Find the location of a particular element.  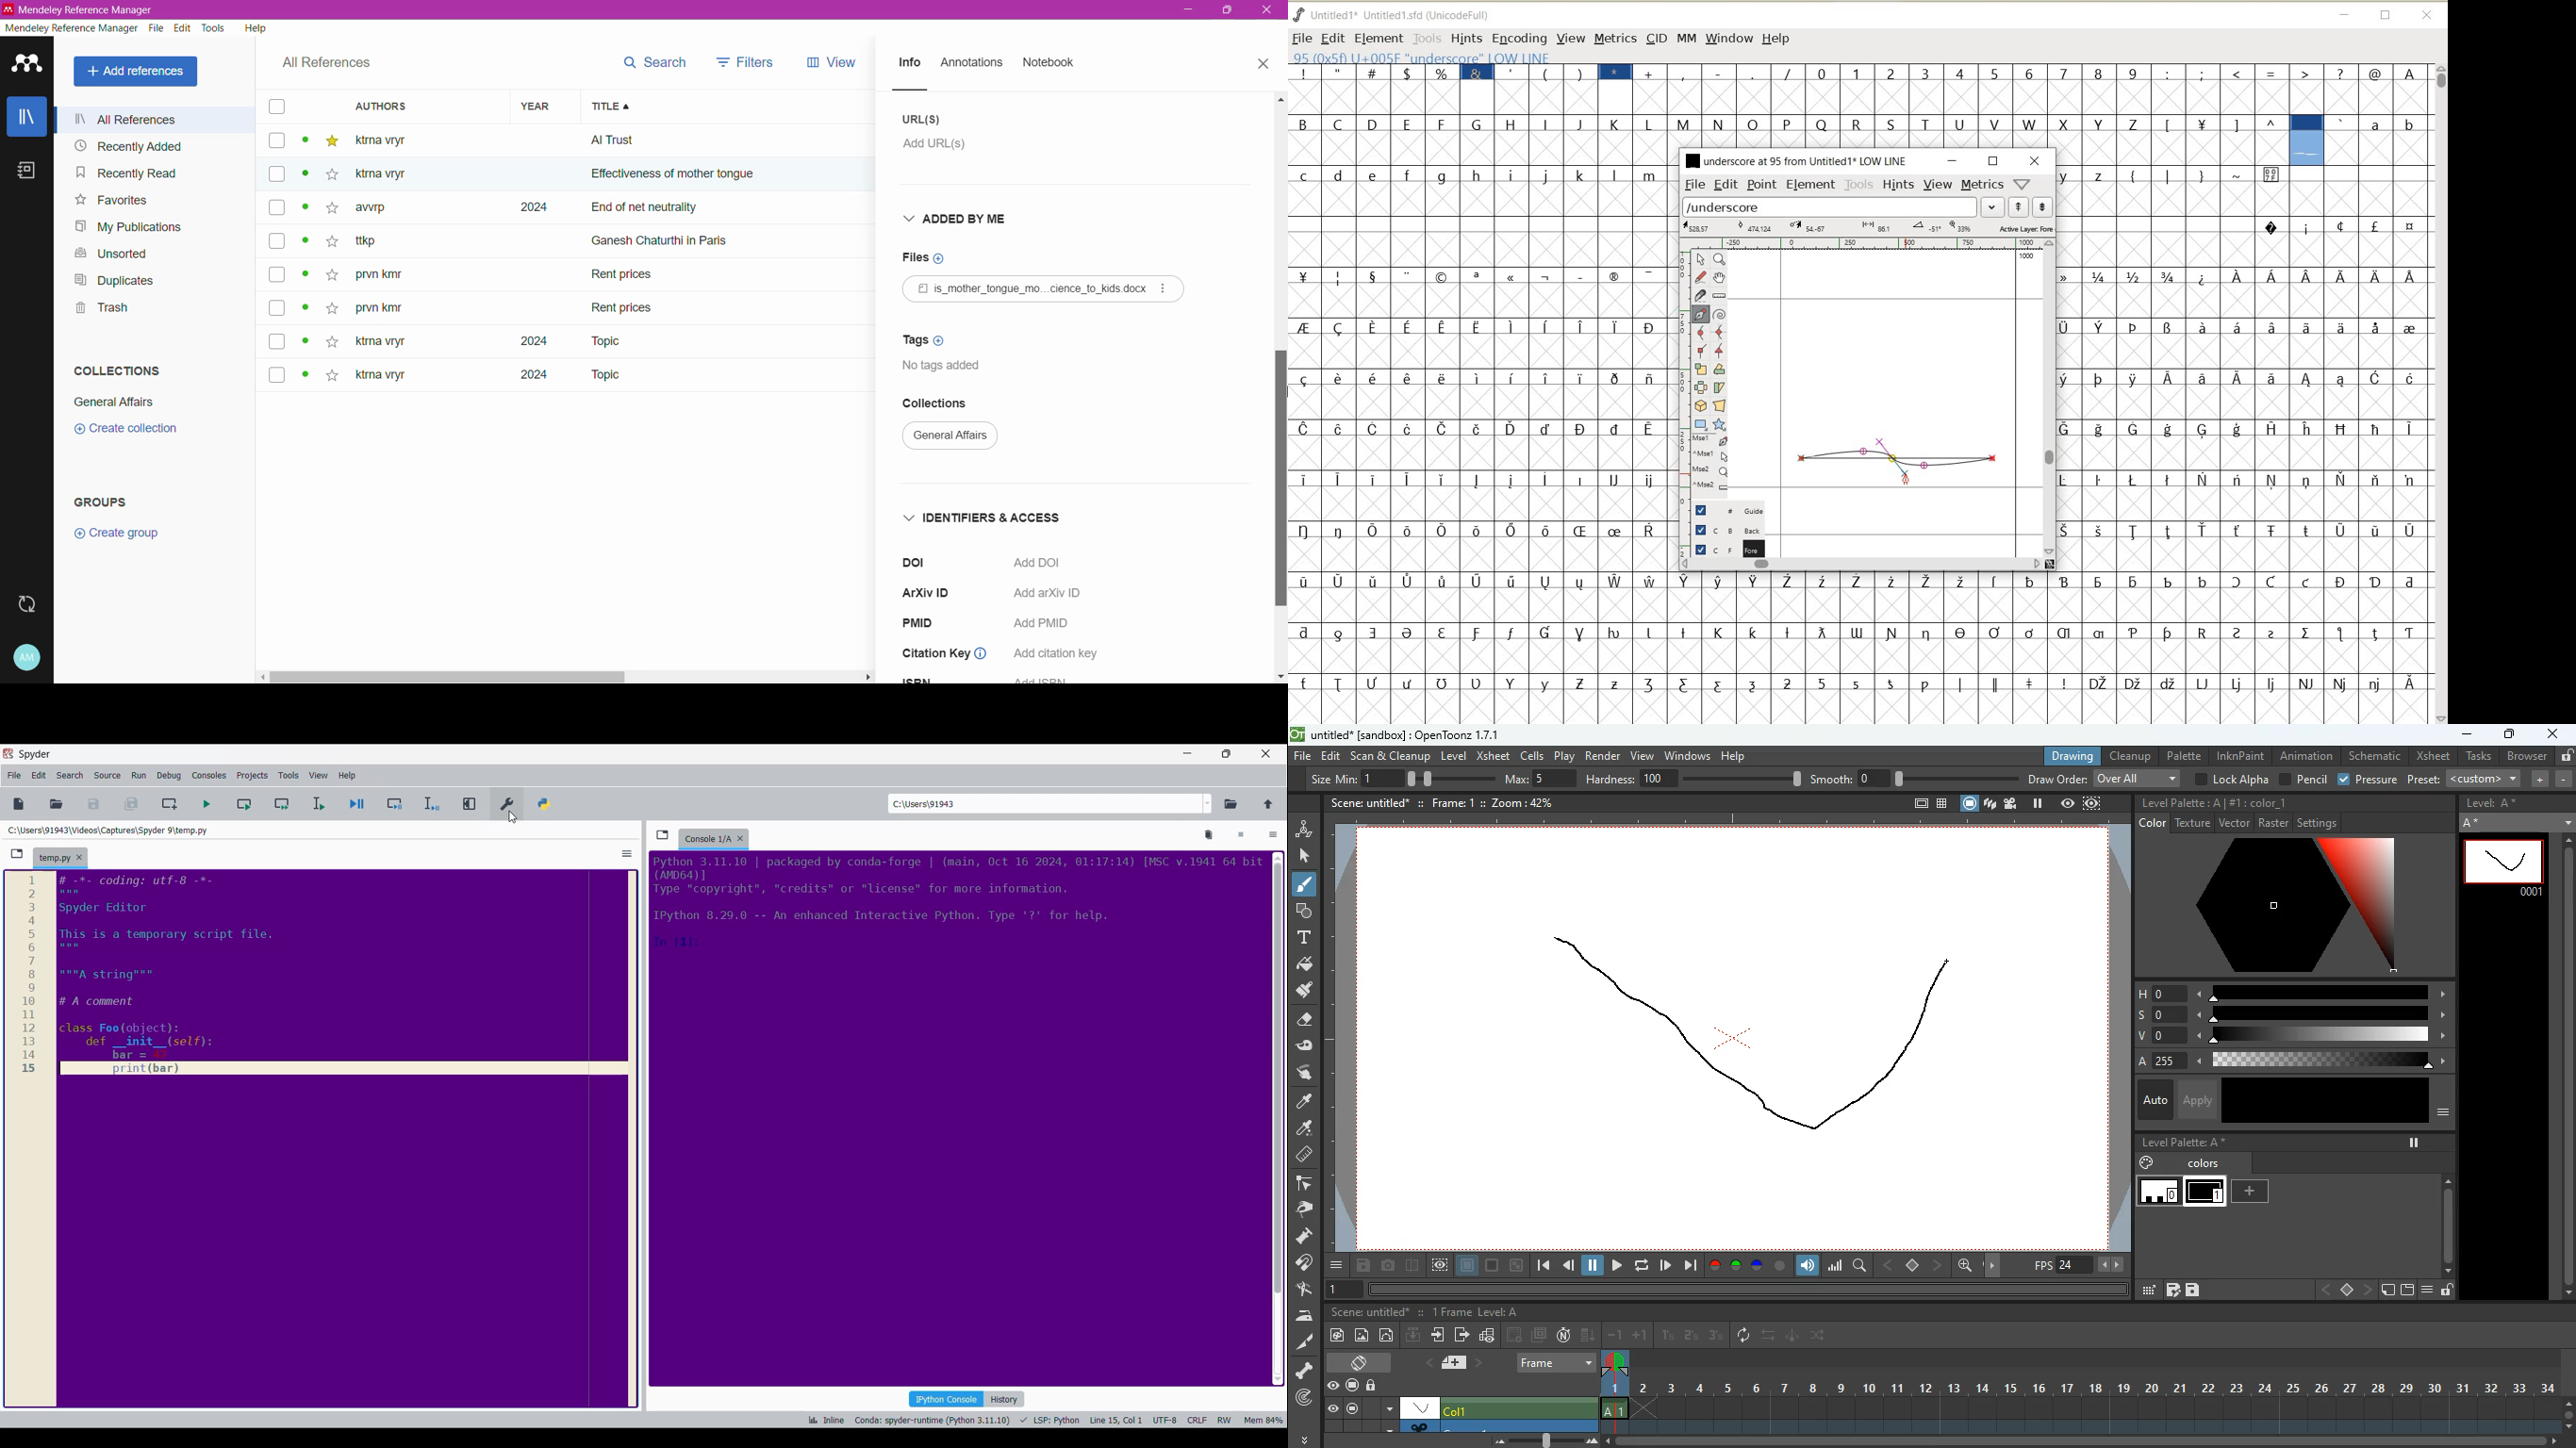

pause is located at coordinates (1351, 1408).